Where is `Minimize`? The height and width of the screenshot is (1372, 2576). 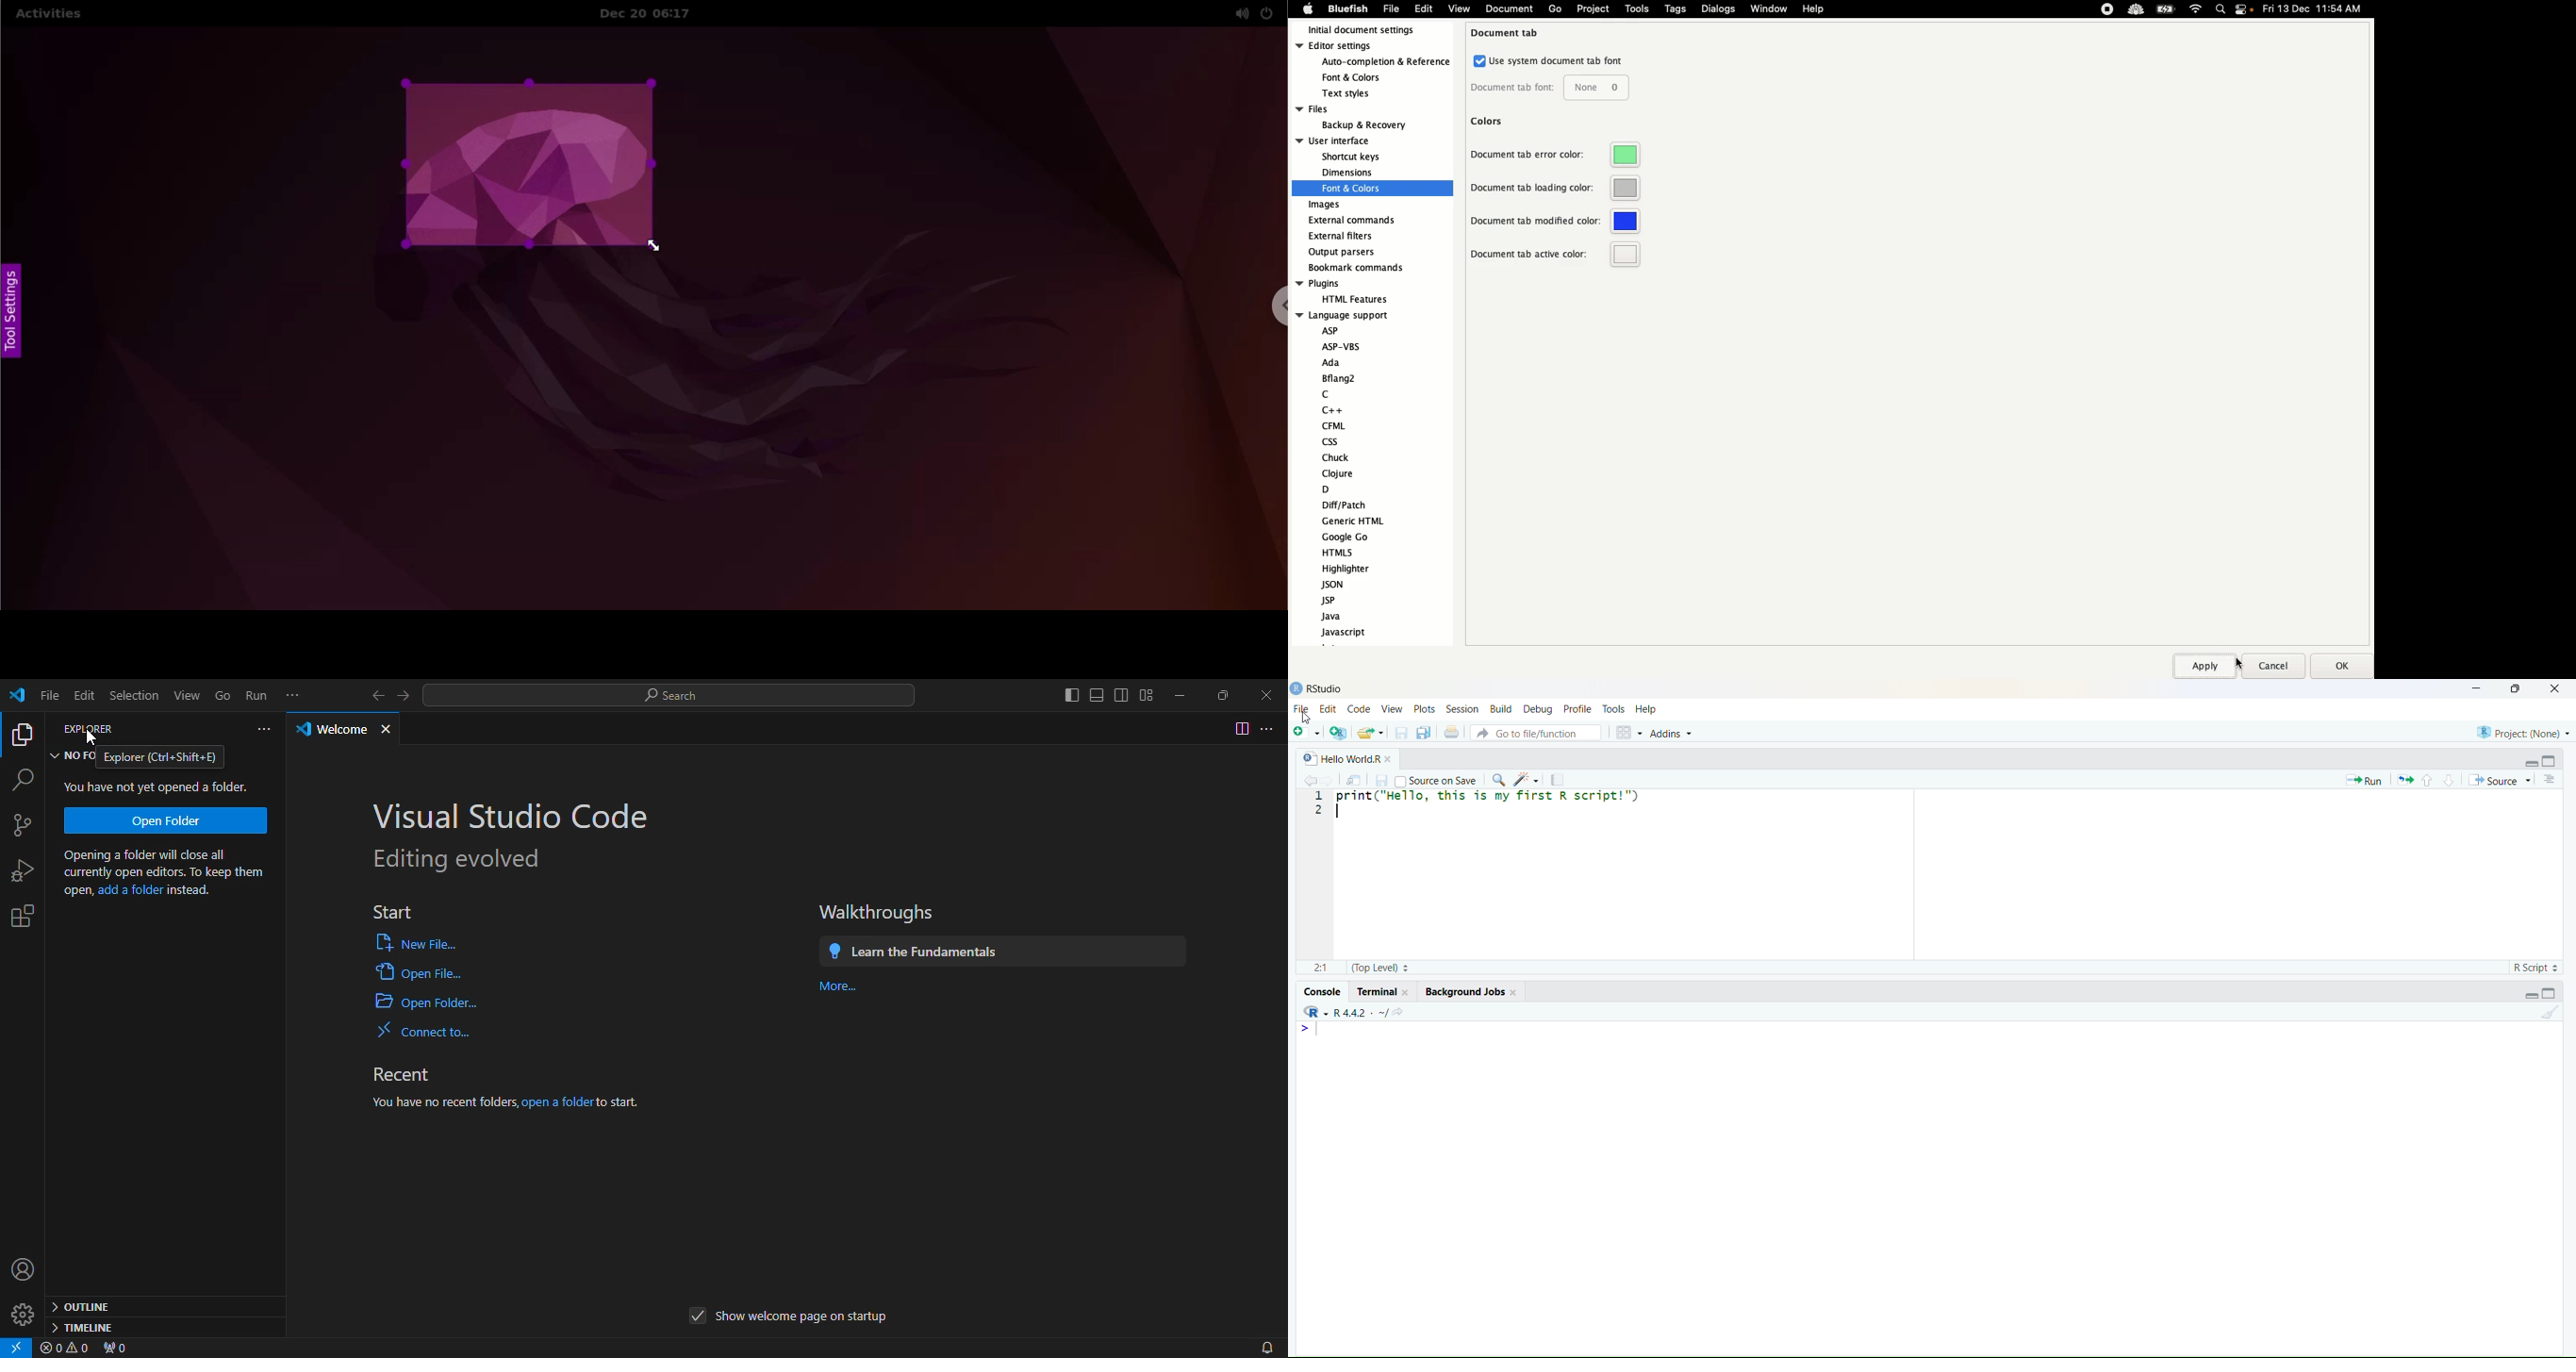
Minimize is located at coordinates (2473, 688).